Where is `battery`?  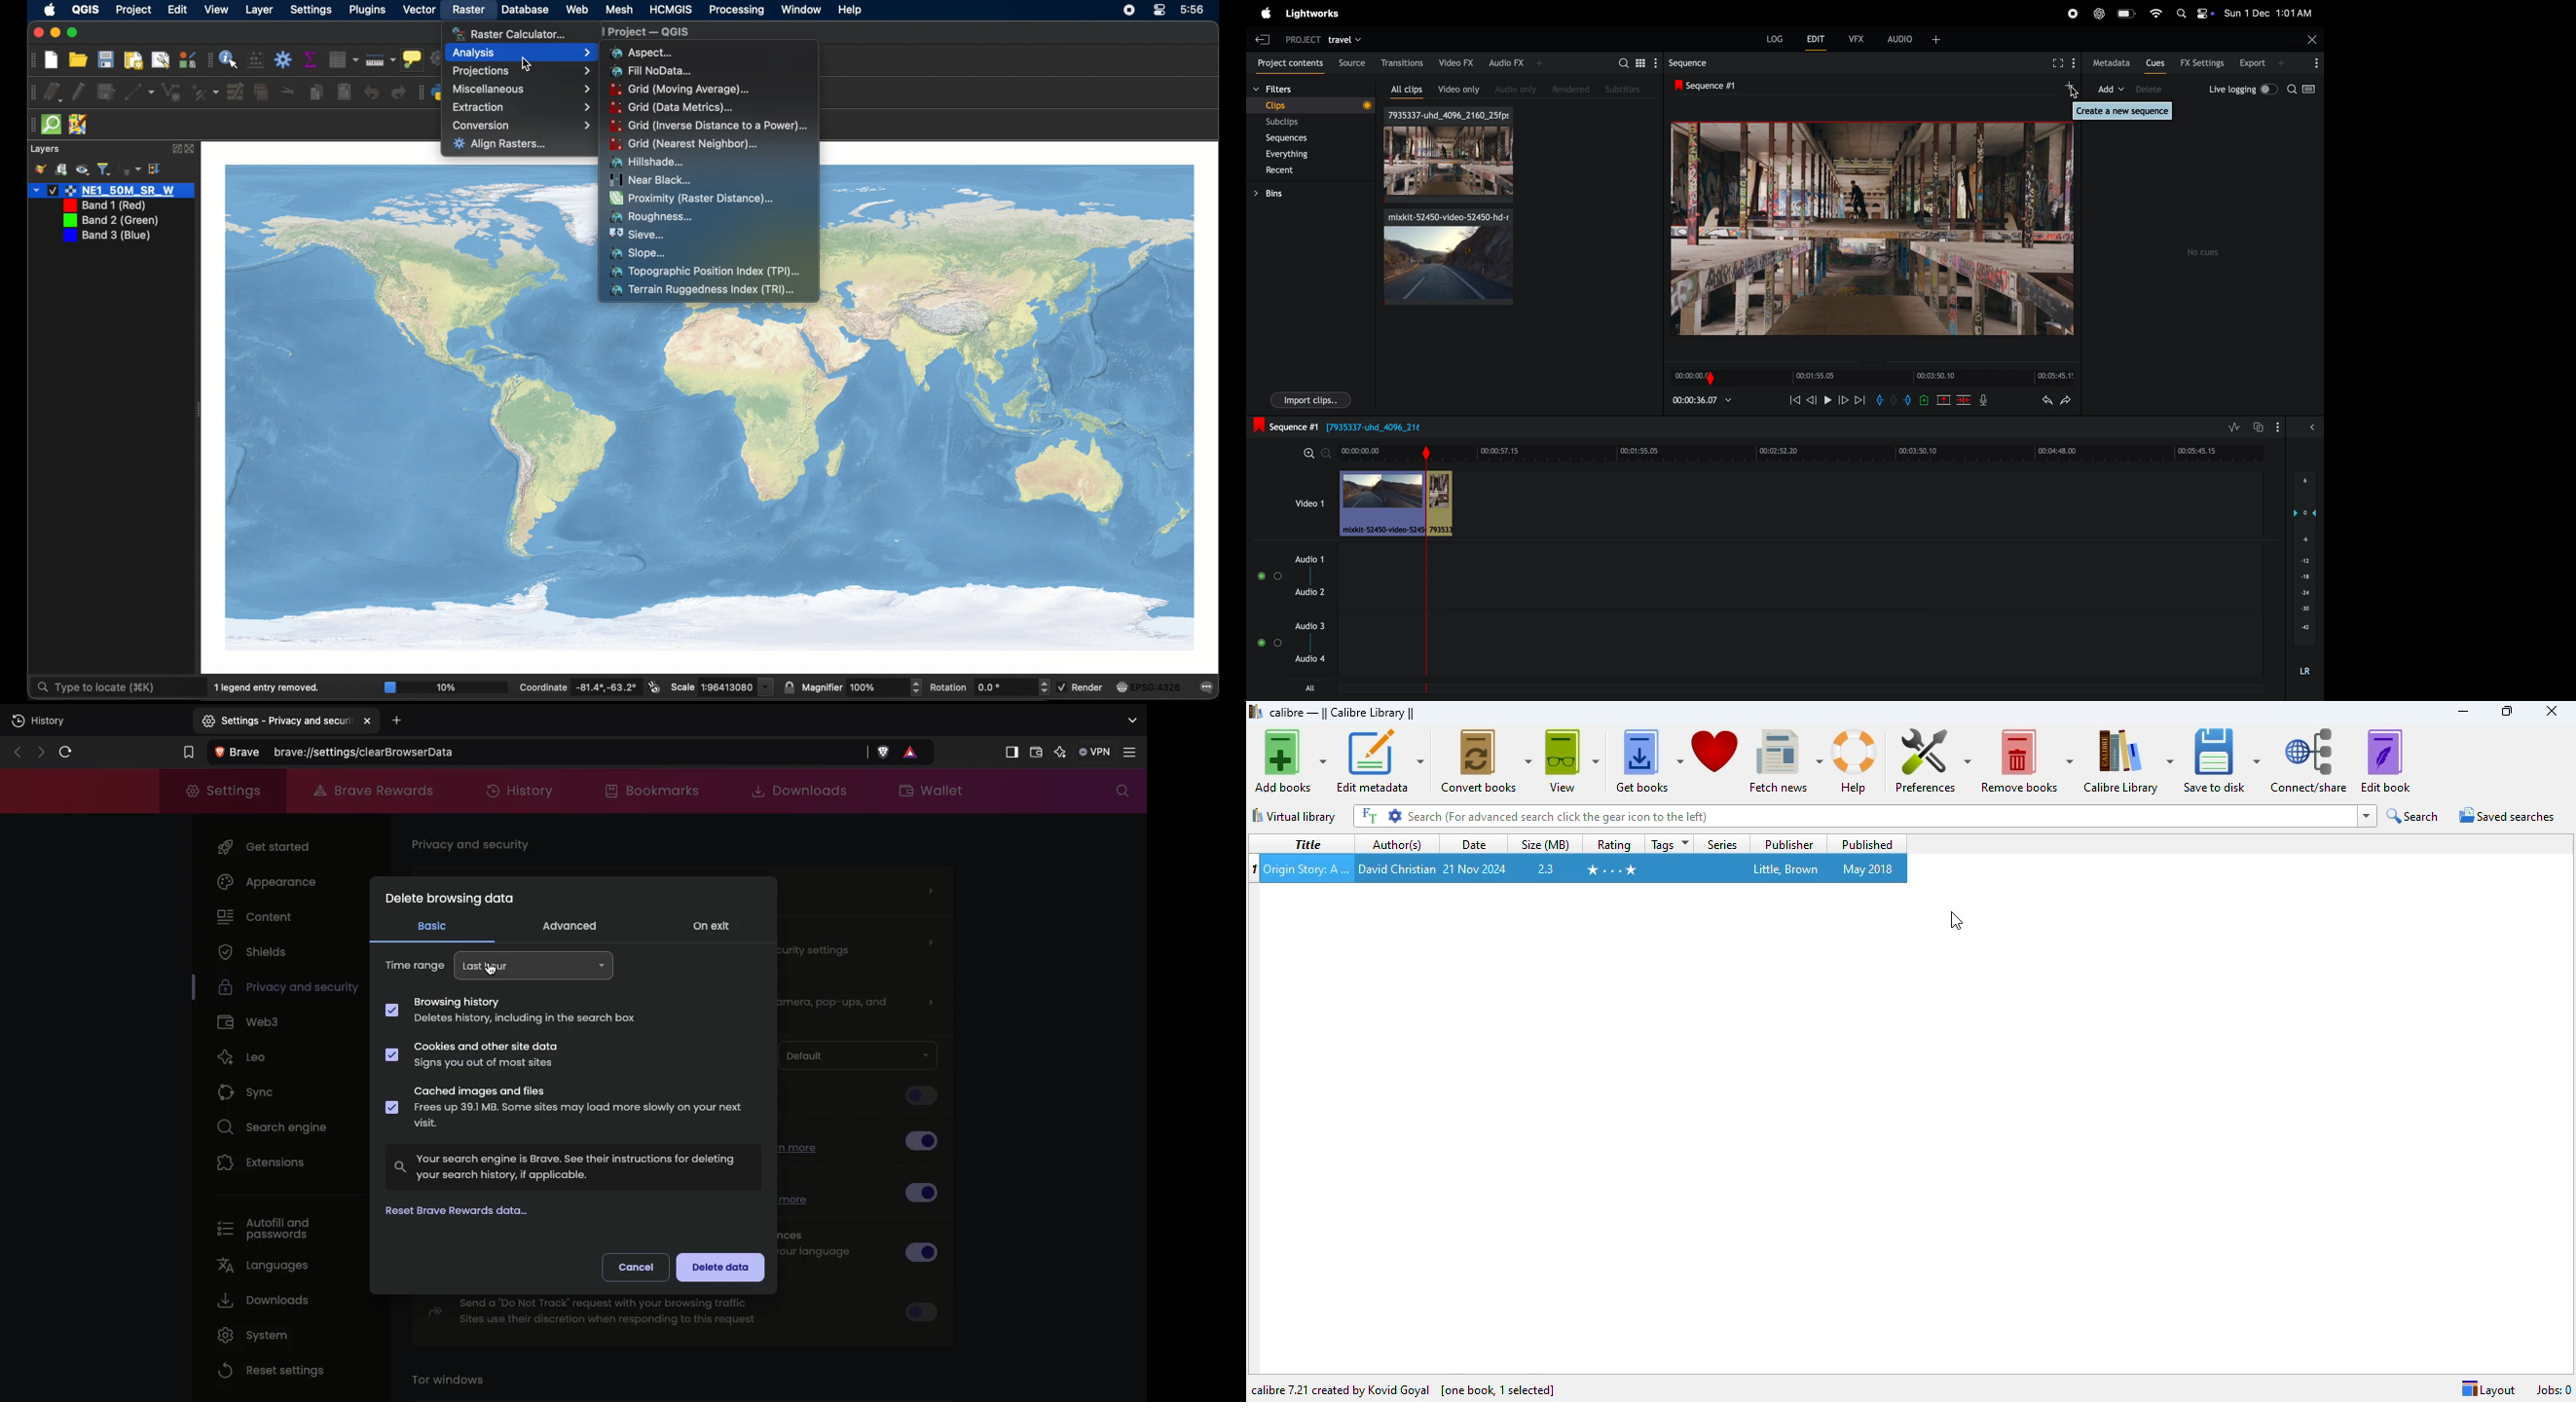
battery is located at coordinates (2126, 13).